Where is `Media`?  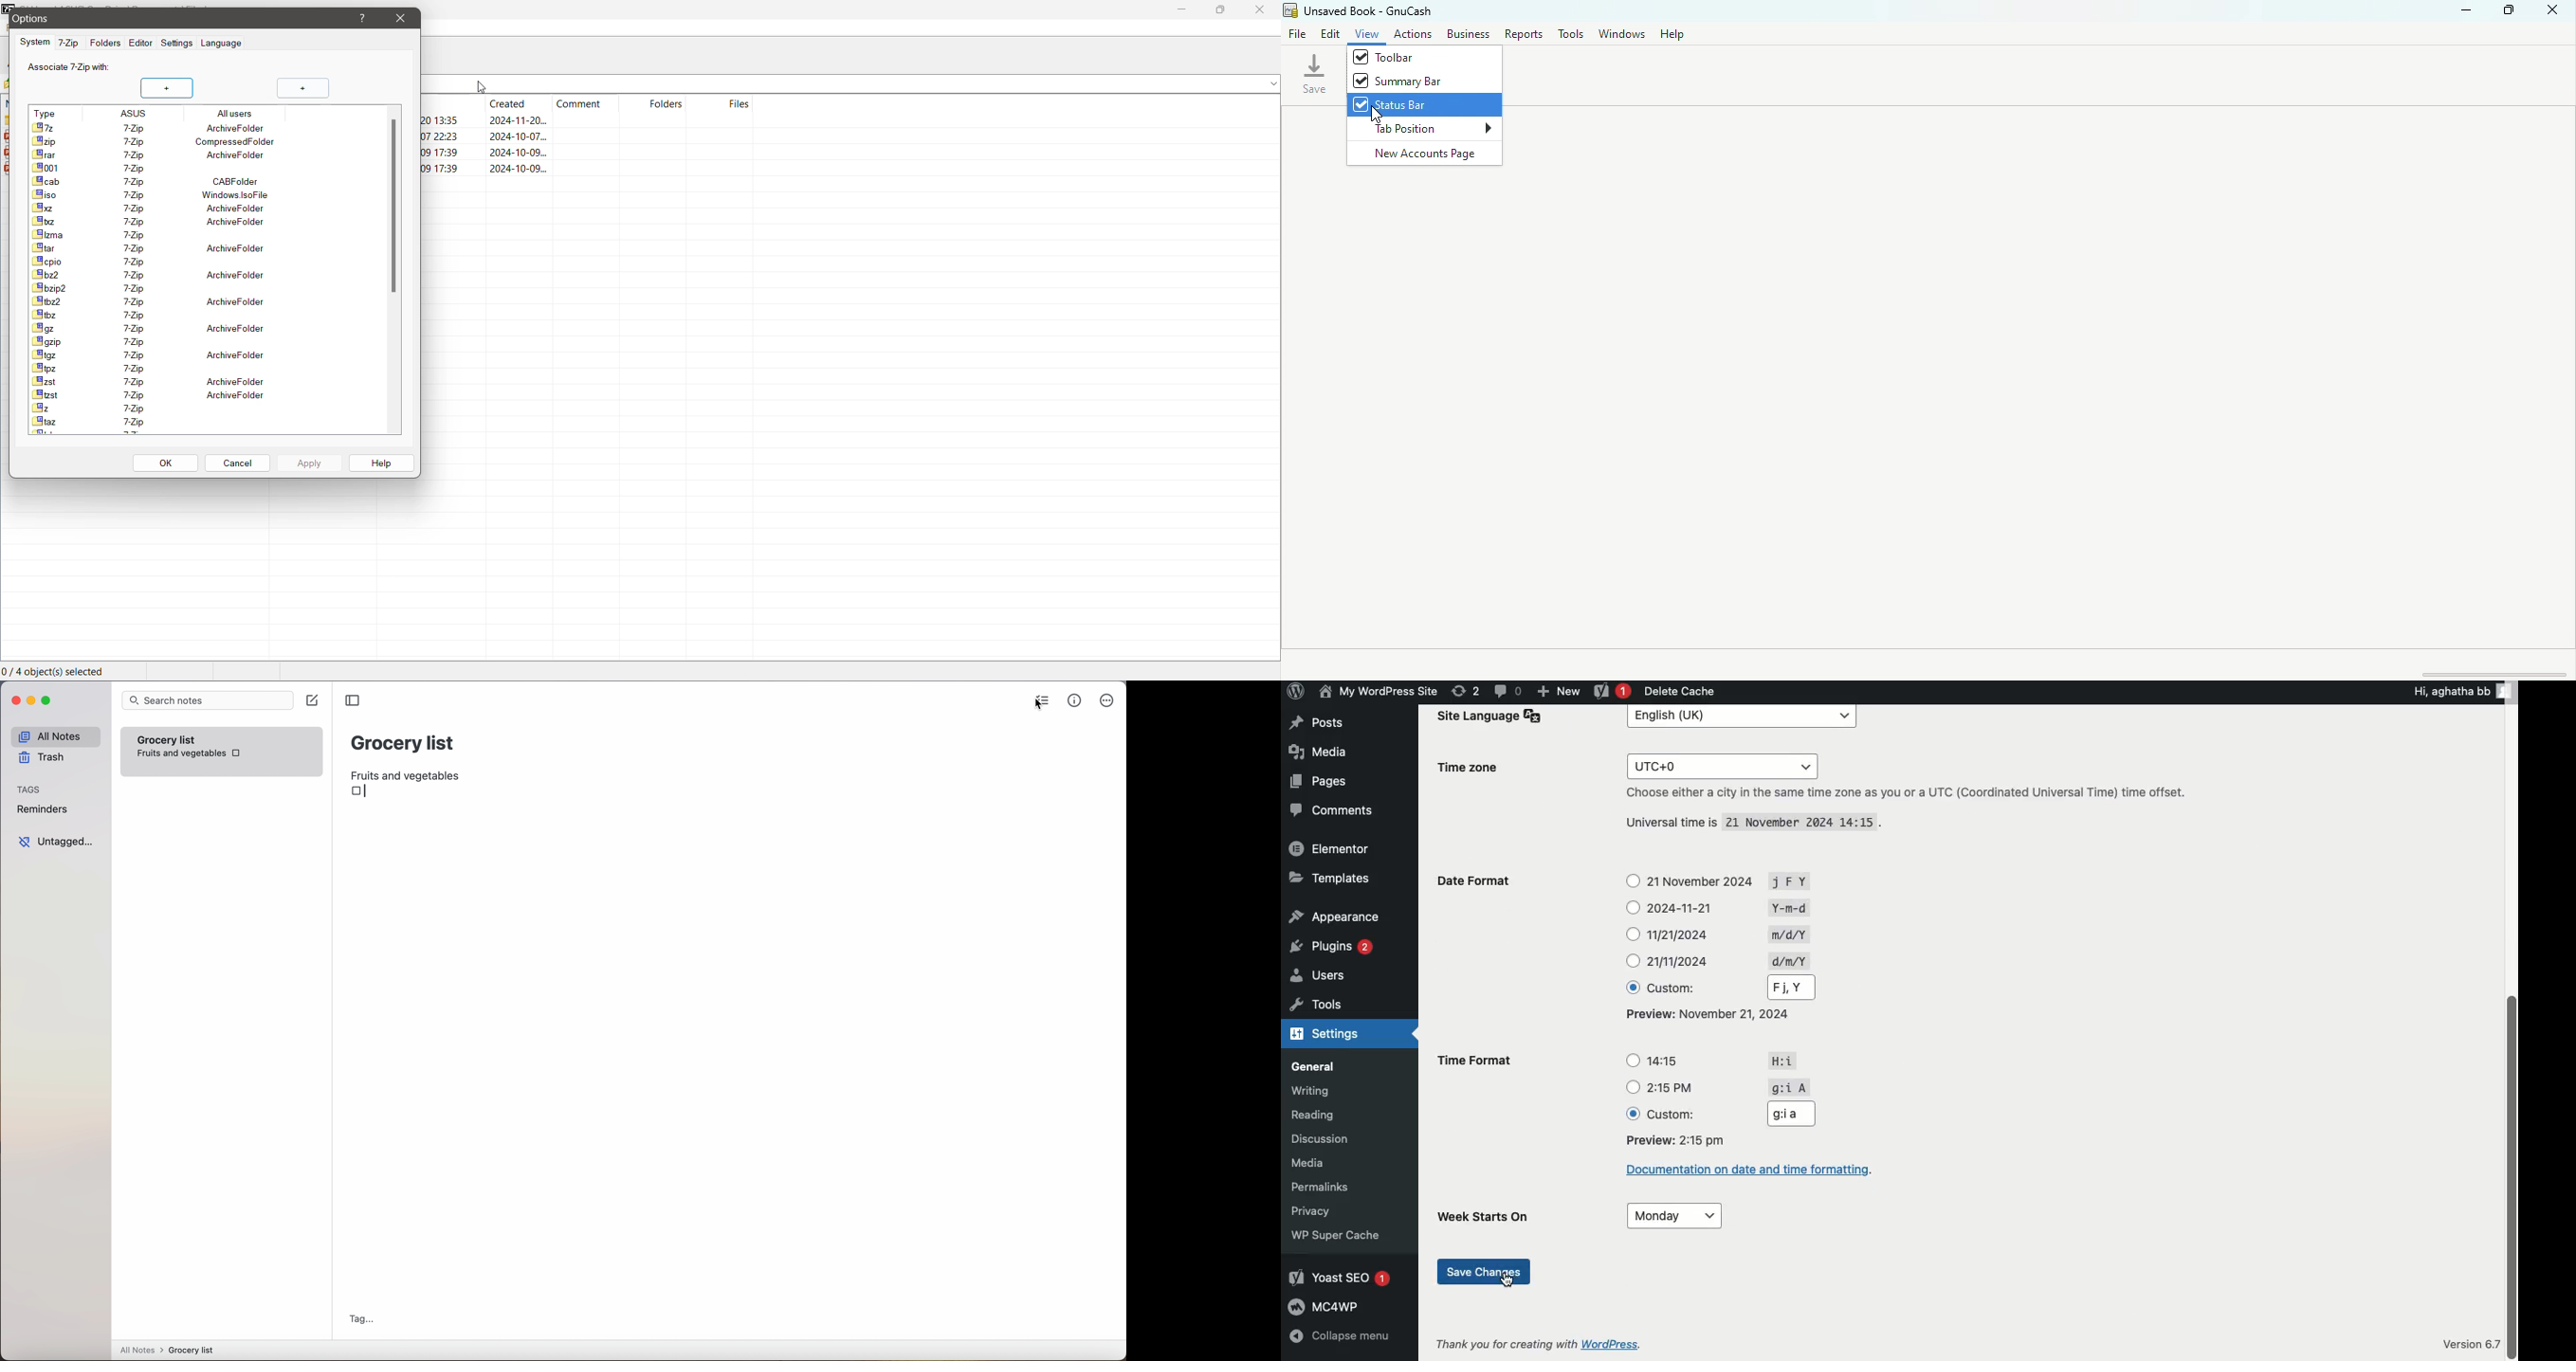 Media is located at coordinates (1321, 754).